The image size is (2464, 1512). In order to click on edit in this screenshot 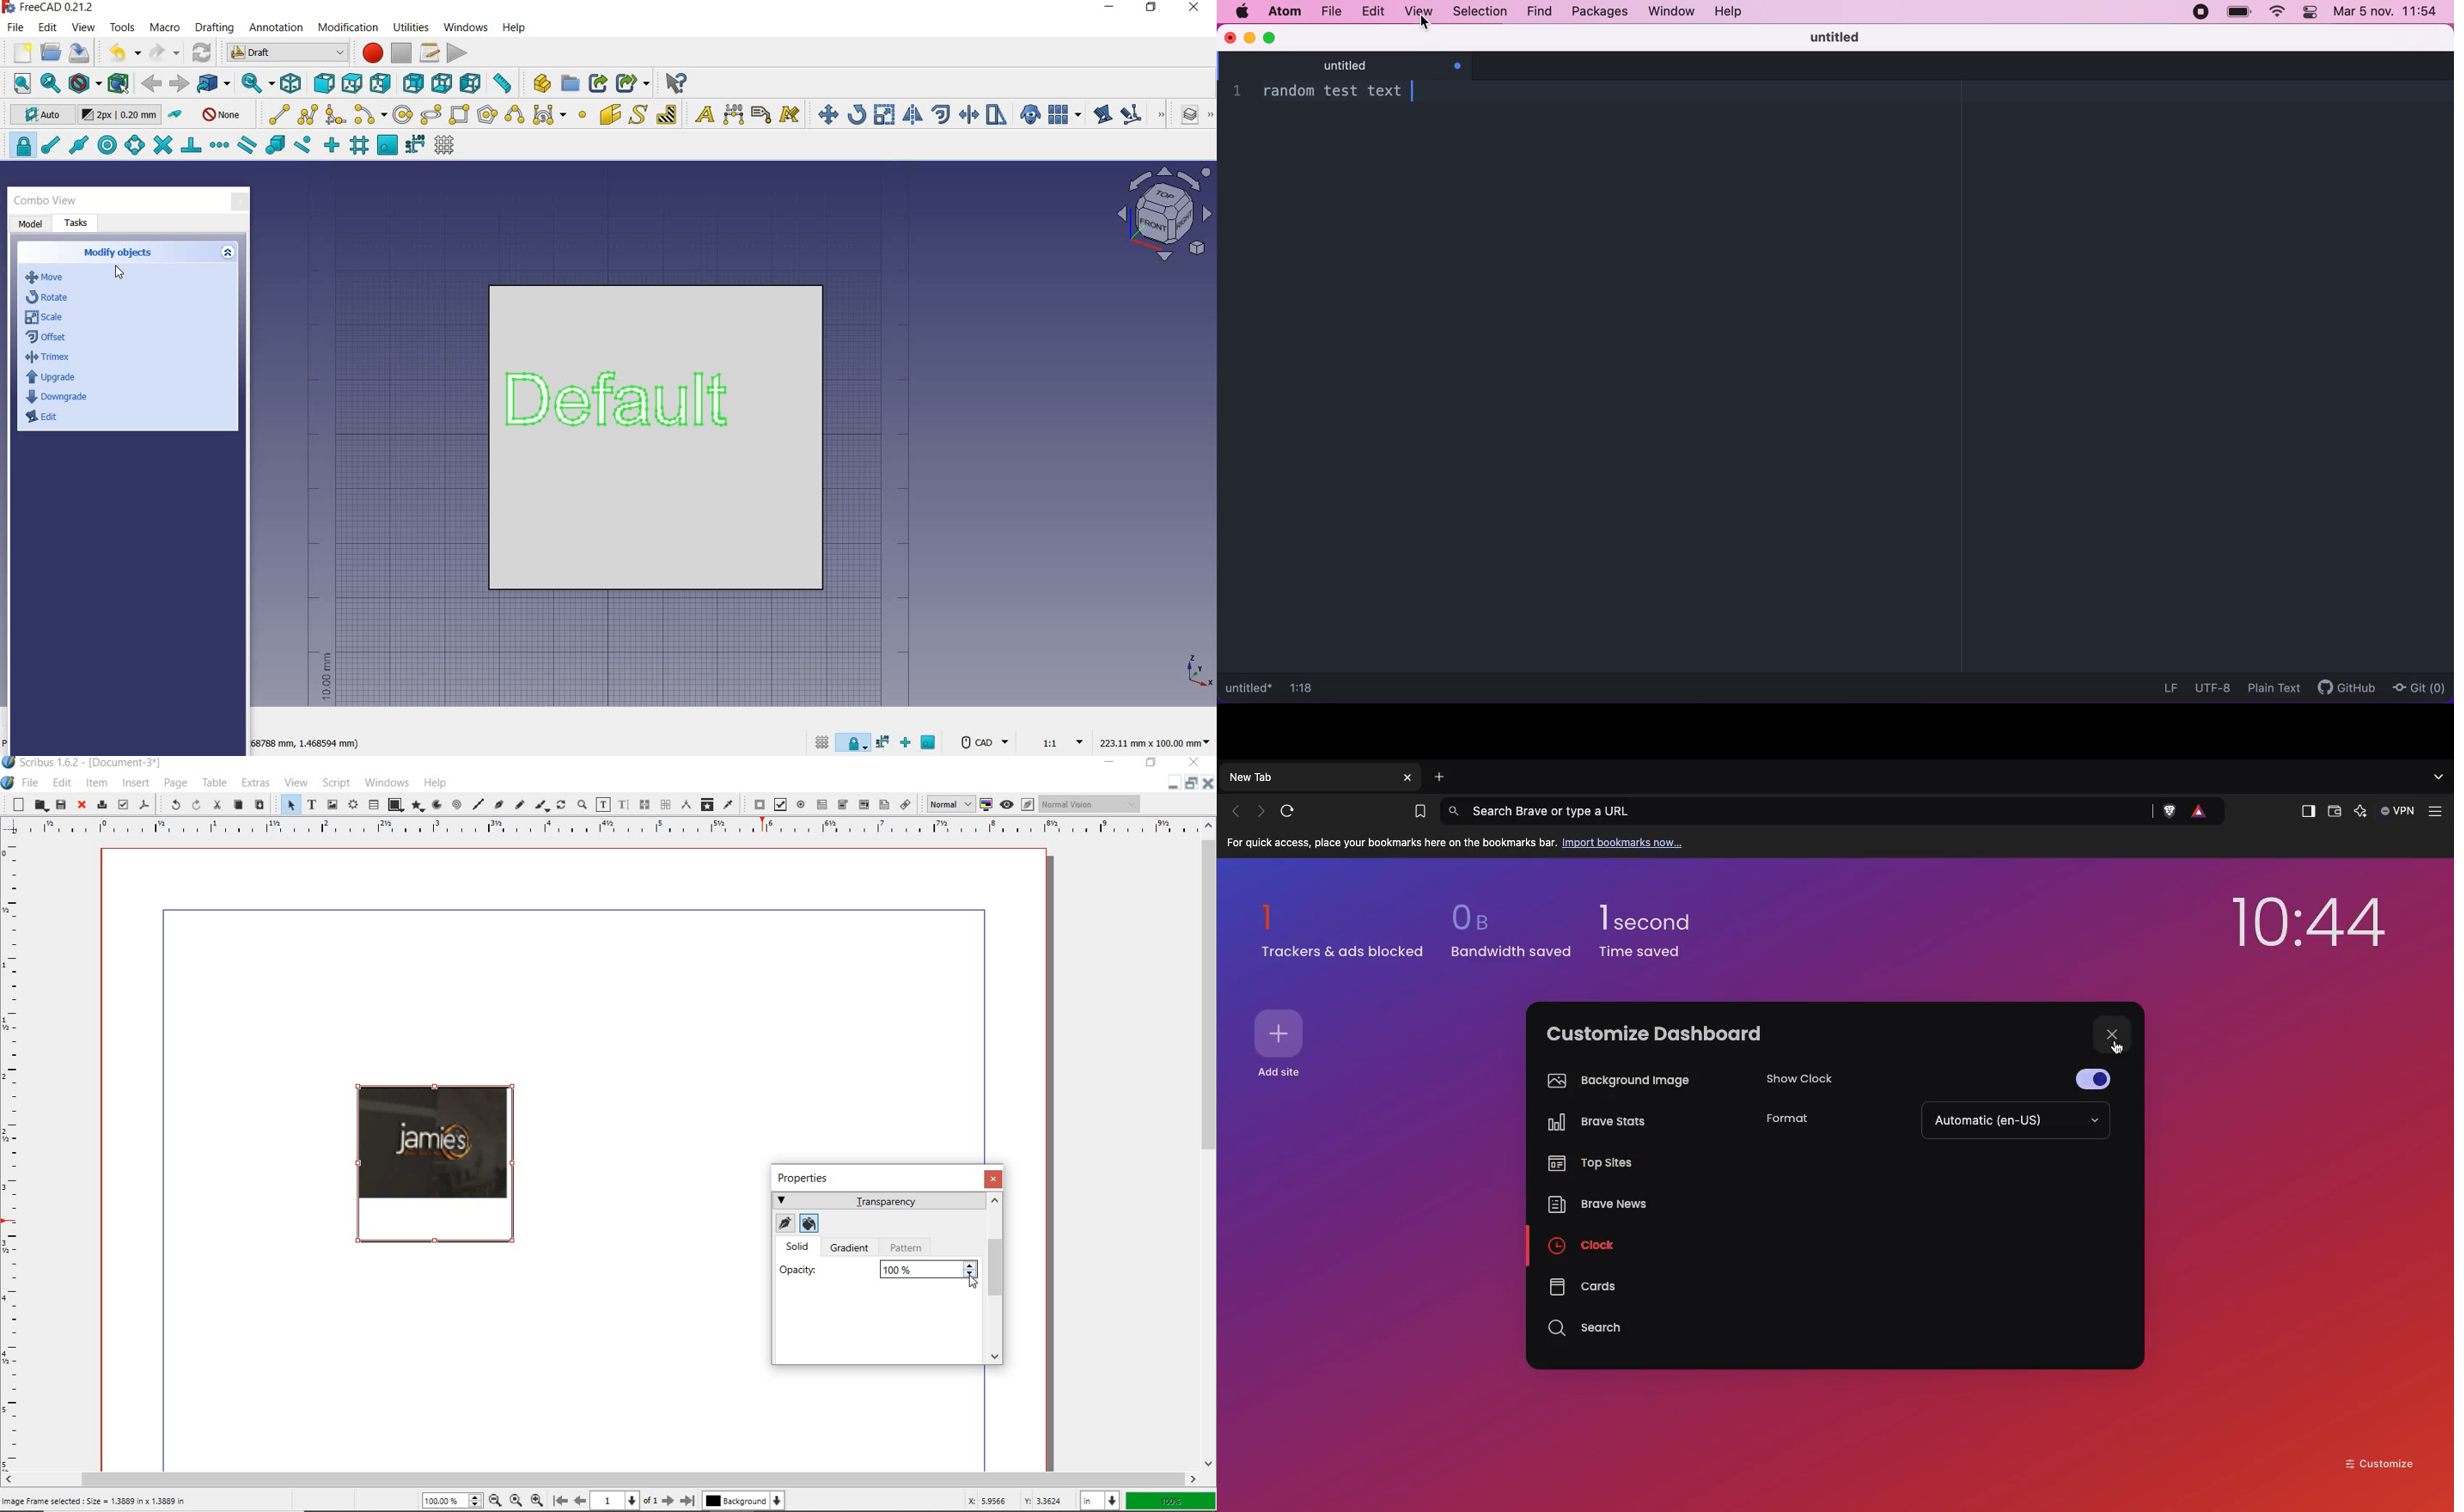, I will do `click(1102, 116)`.